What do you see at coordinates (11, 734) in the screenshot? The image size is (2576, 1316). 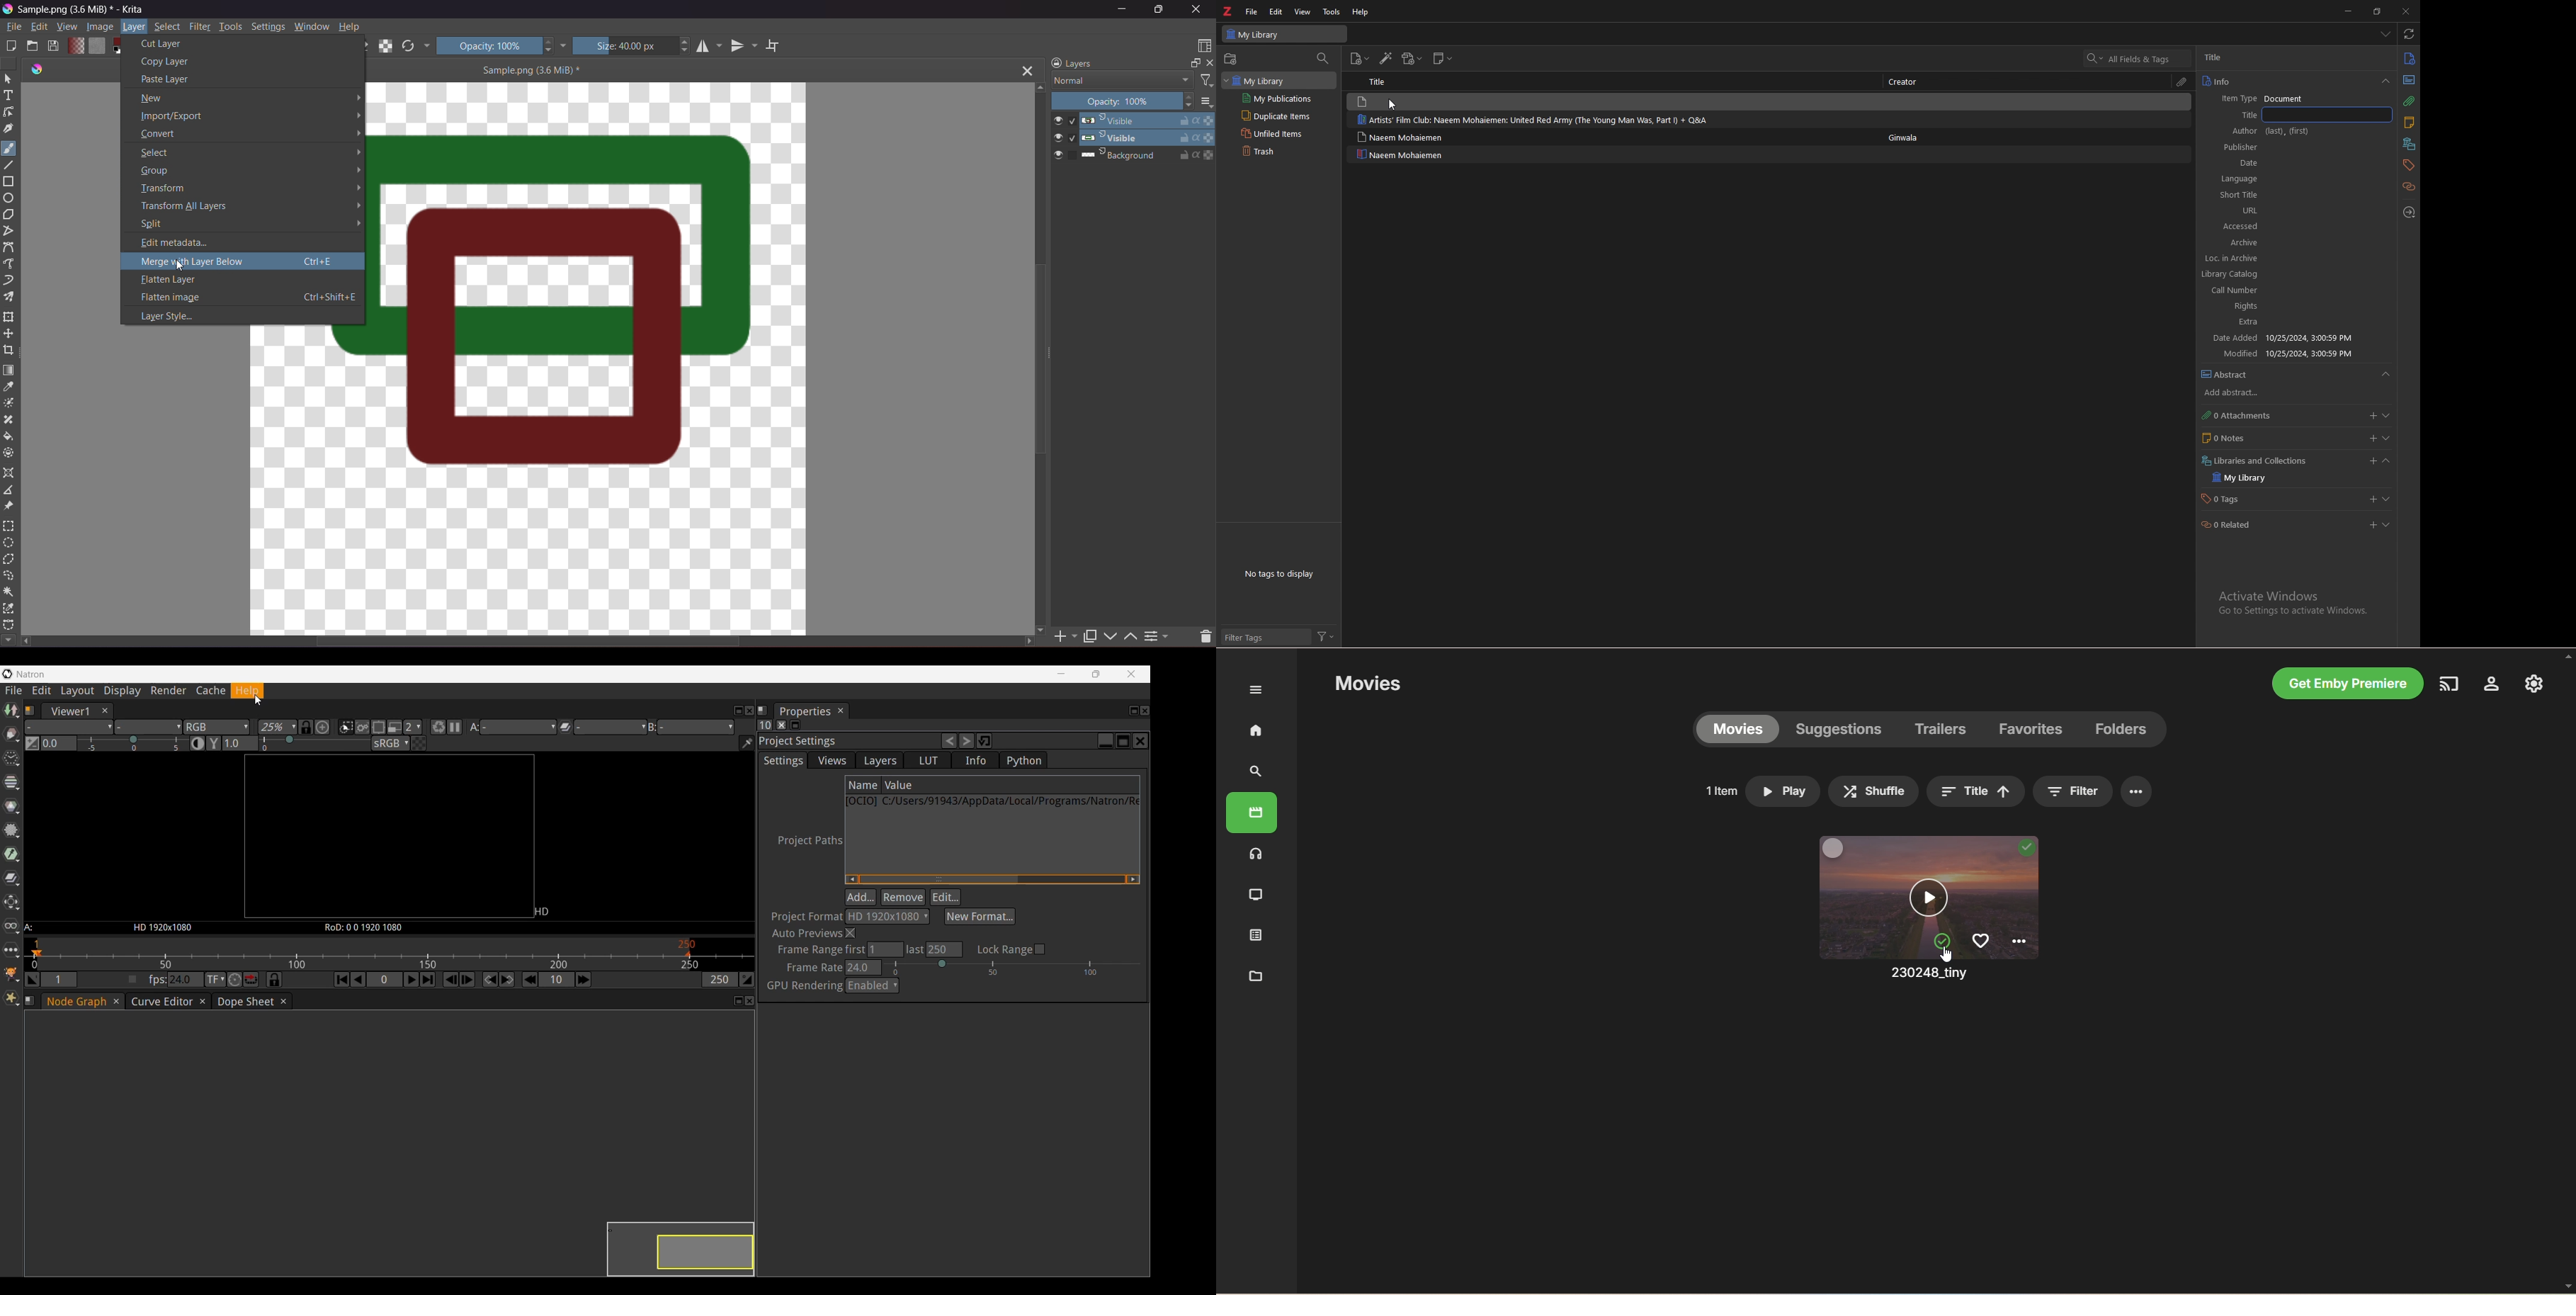 I see `Draw options` at bounding box center [11, 734].